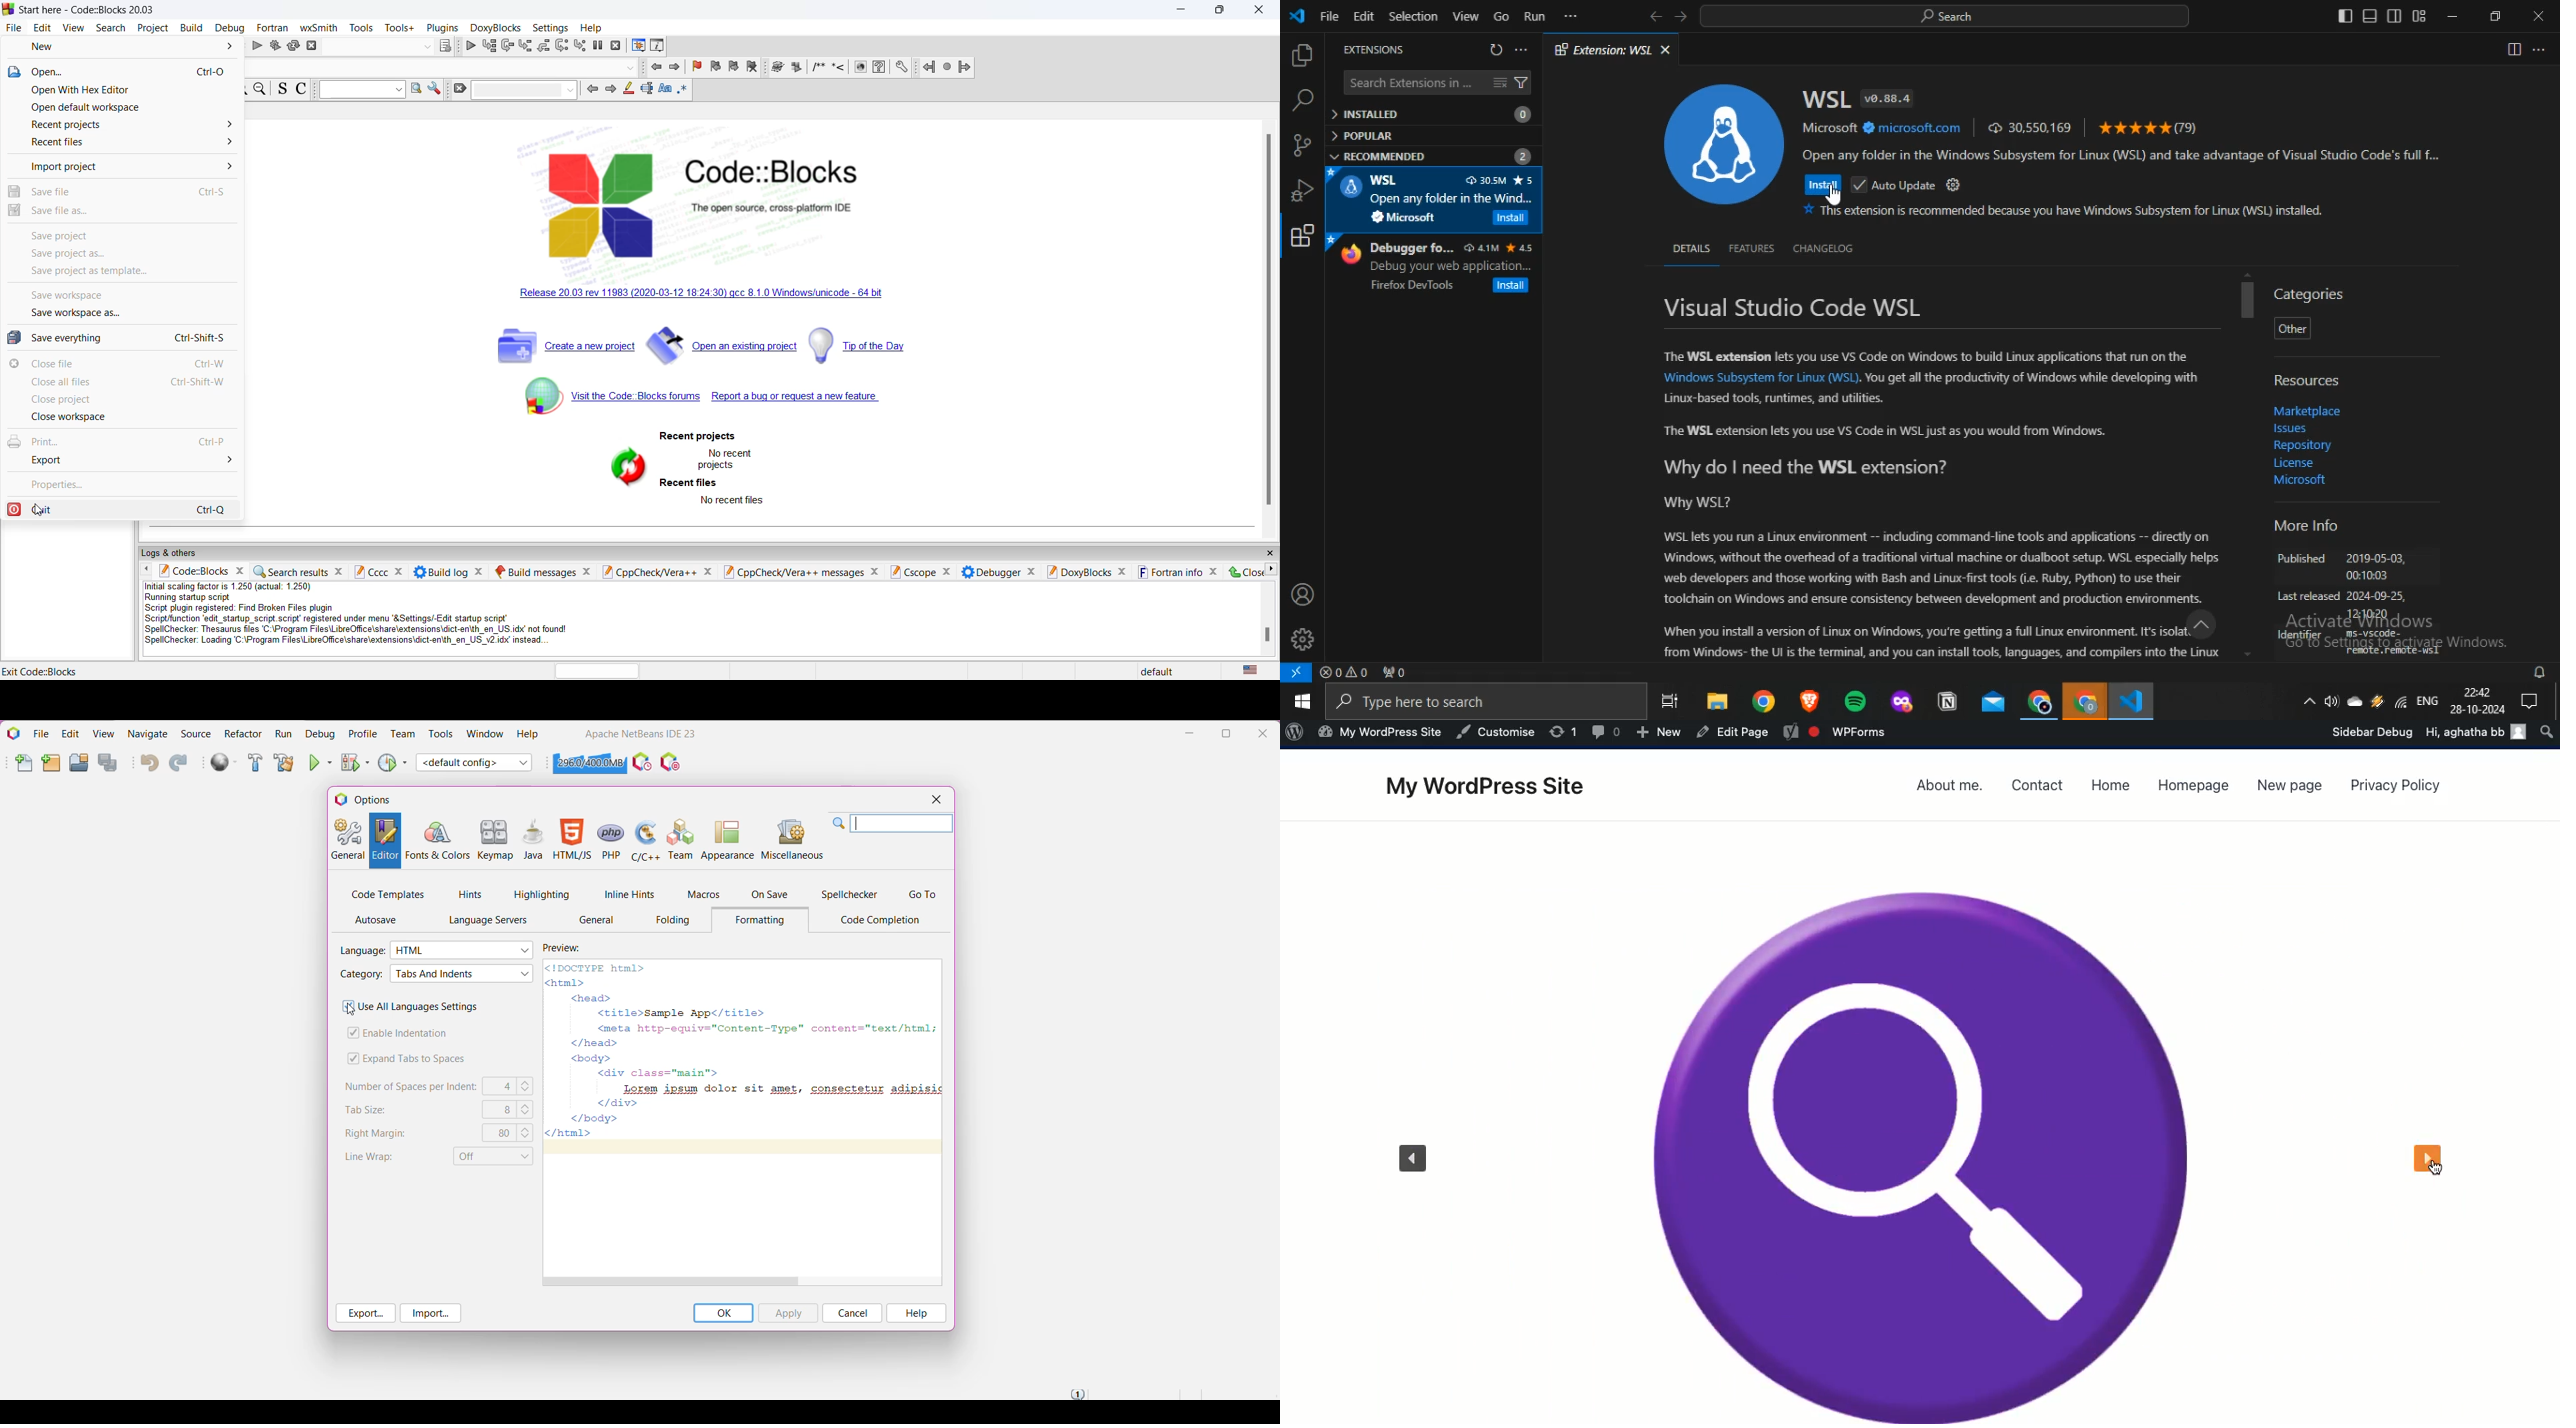  I want to click on full regex, so click(683, 92).